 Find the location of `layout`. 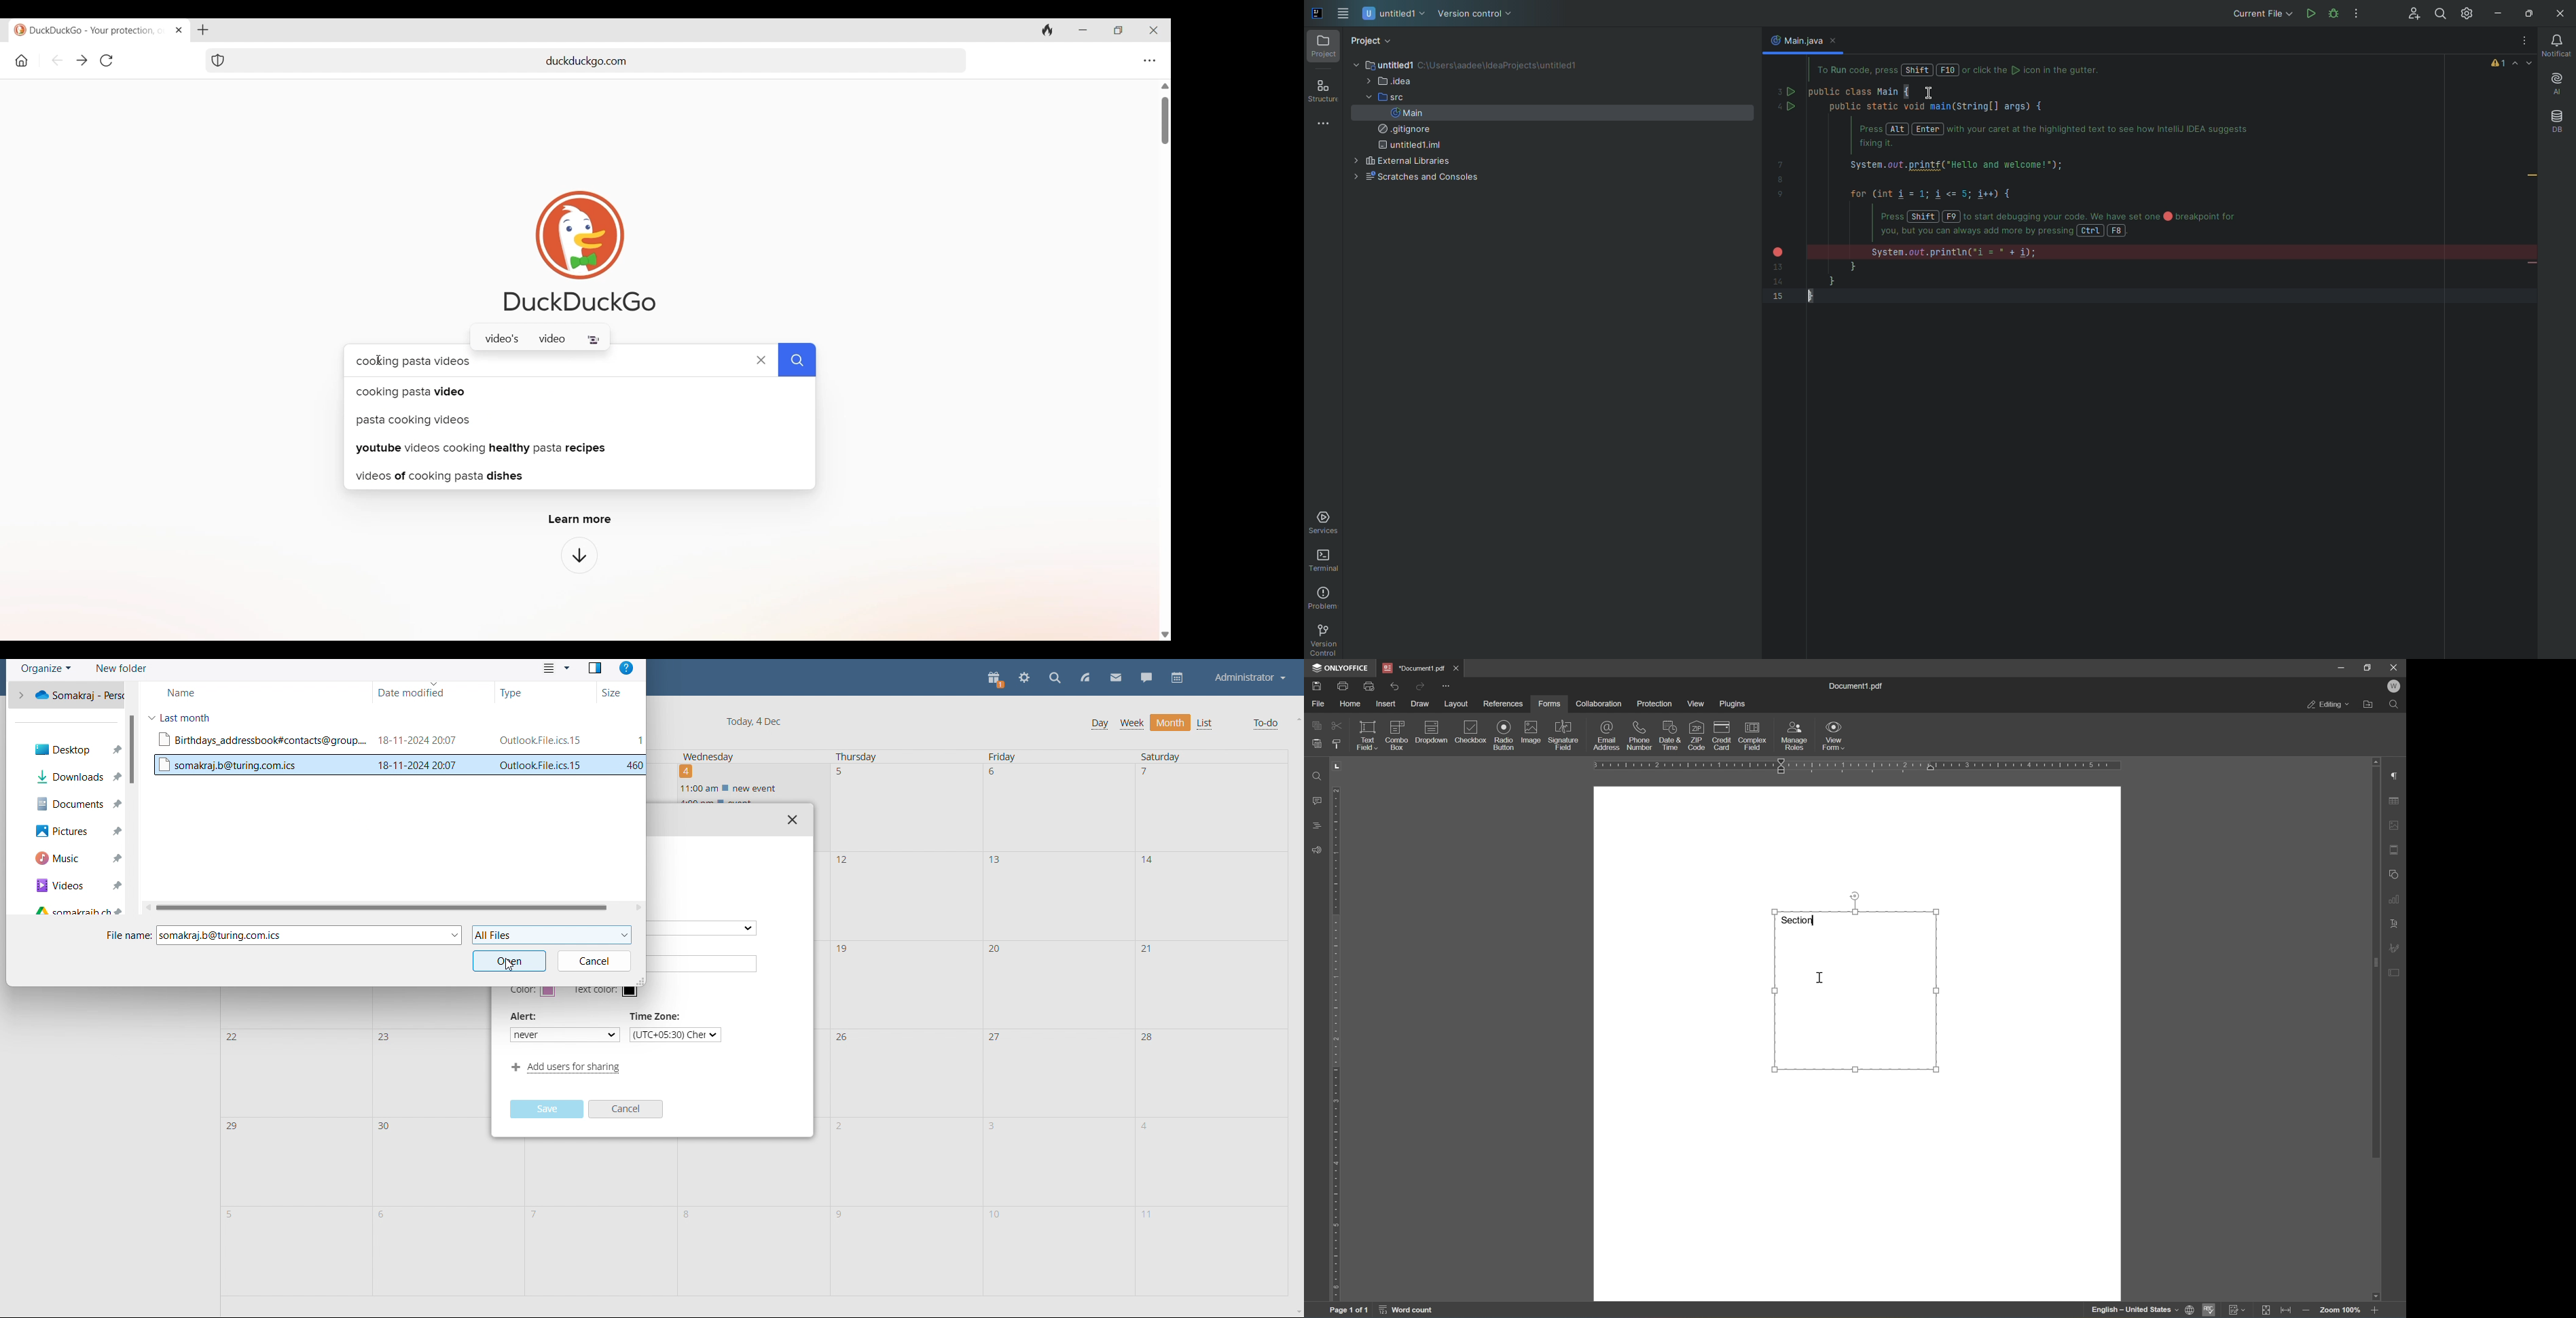

layout is located at coordinates (1456, 703).